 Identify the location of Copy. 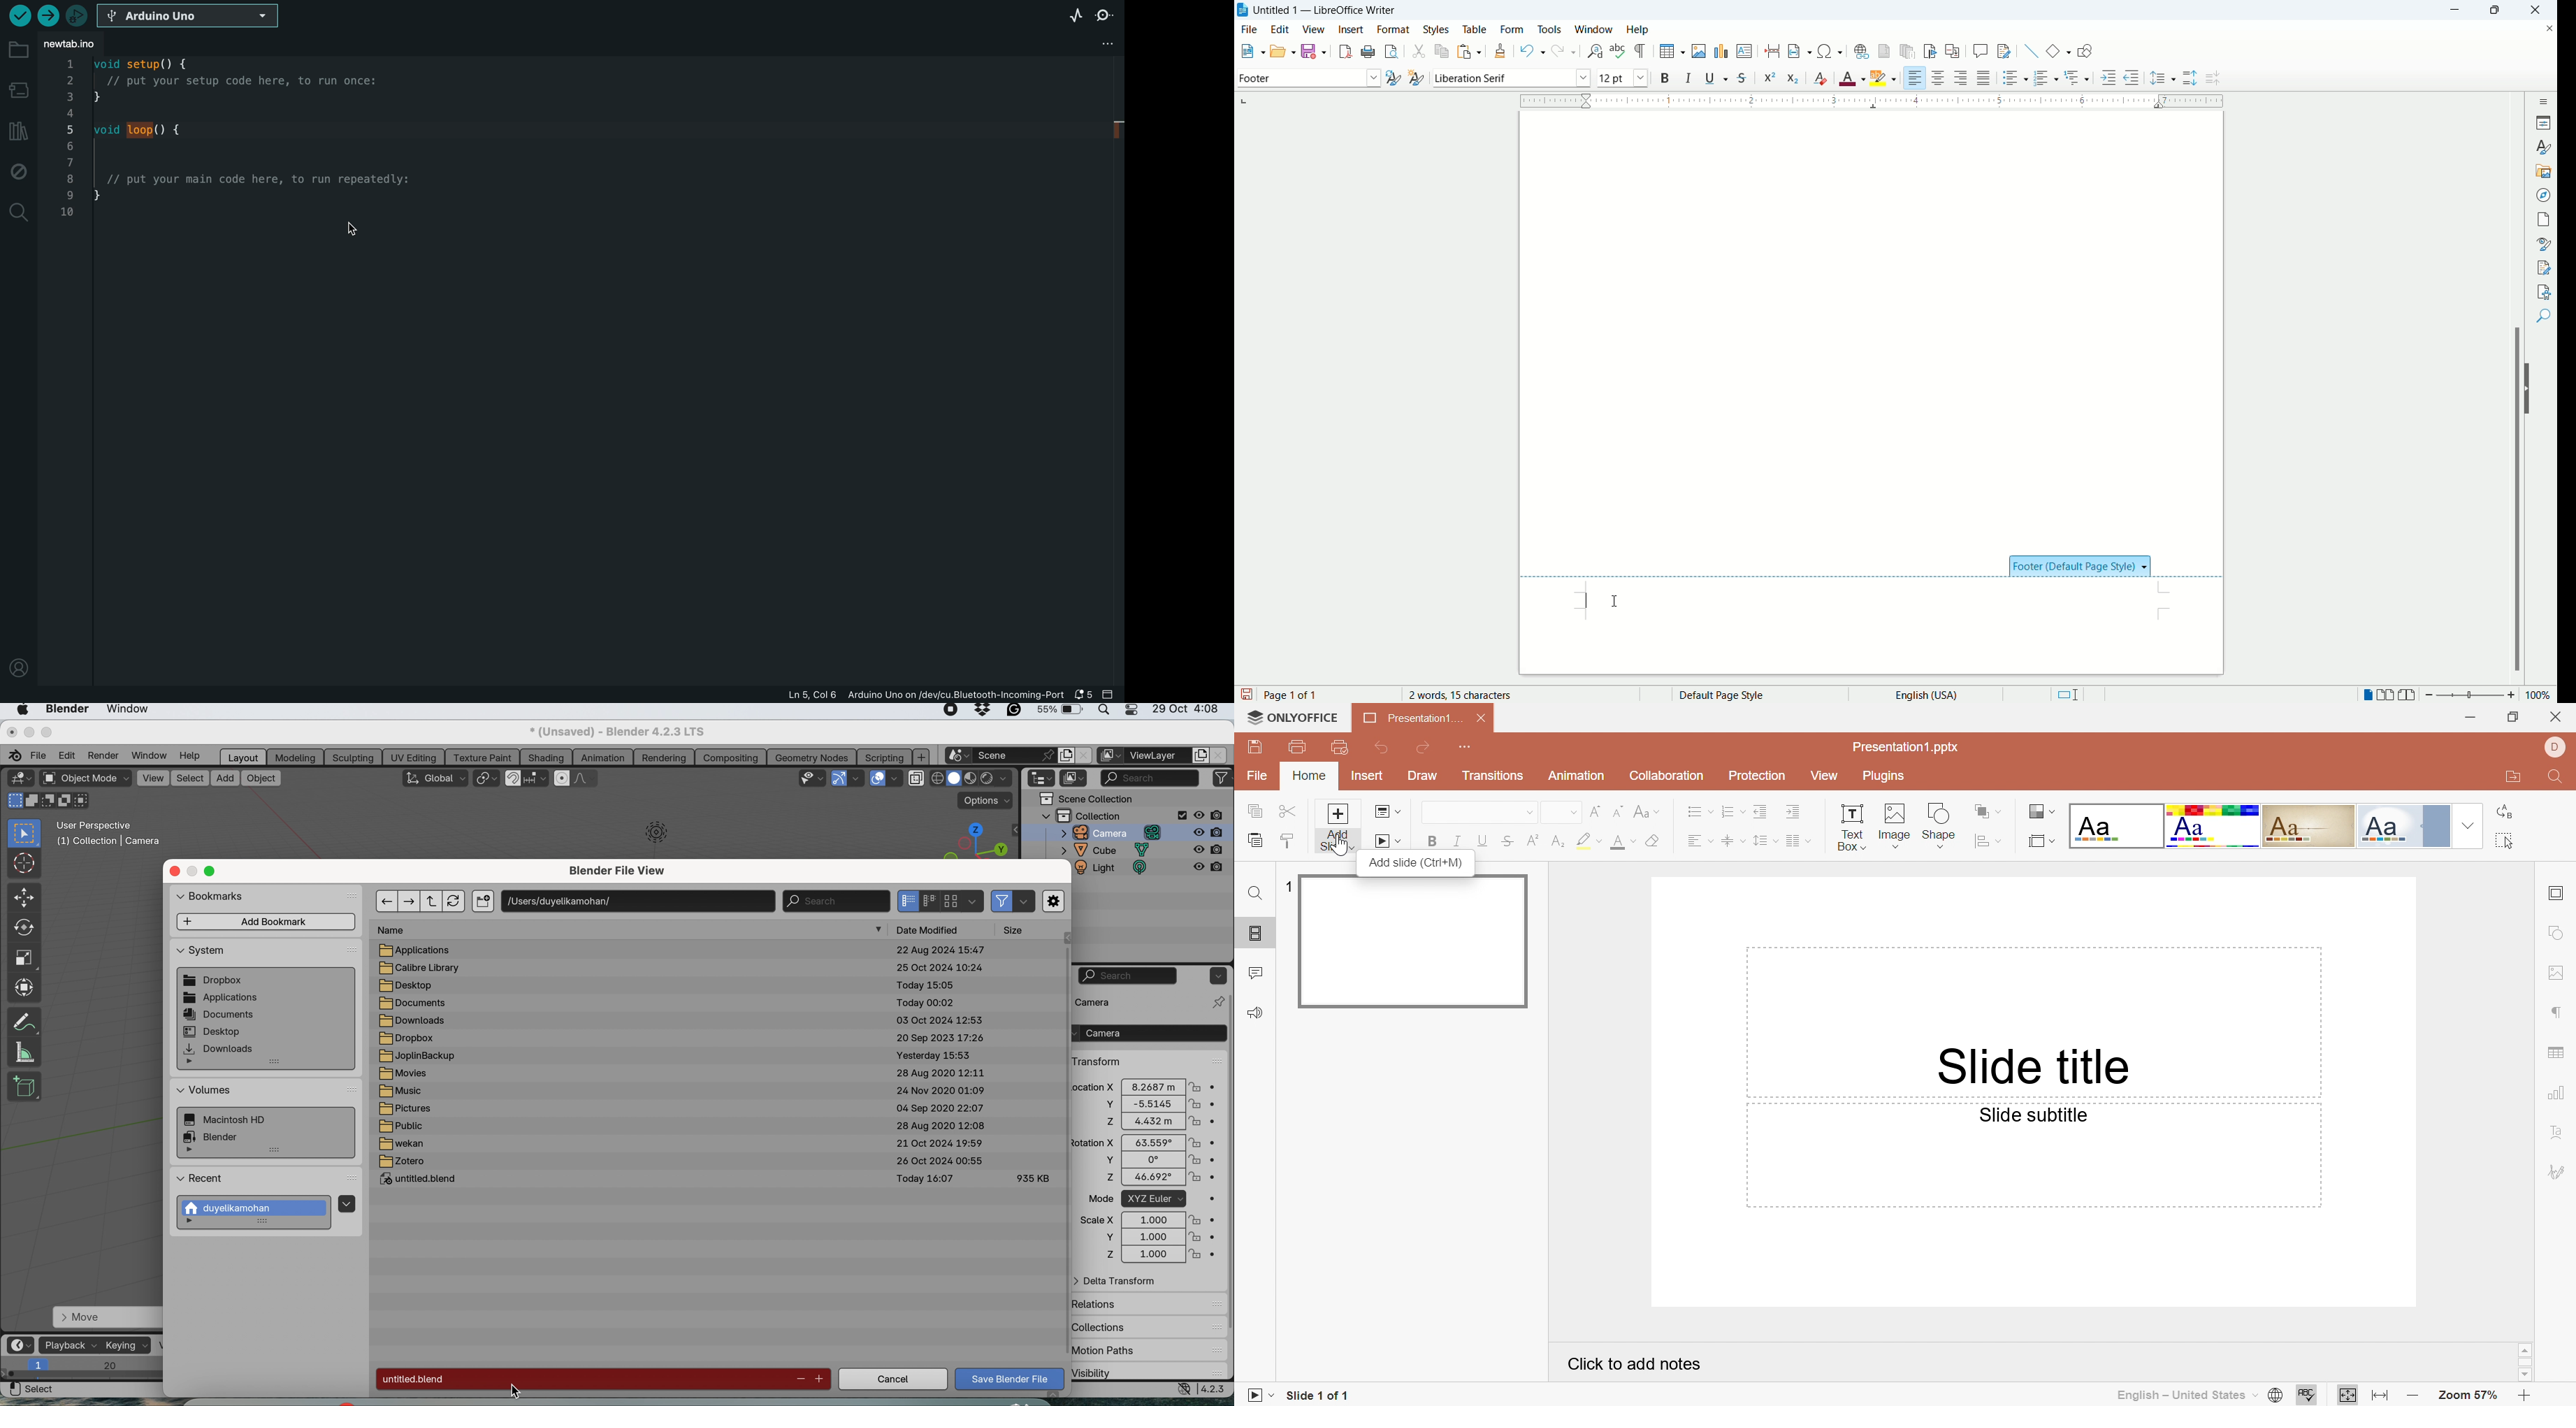
(1254, 809).